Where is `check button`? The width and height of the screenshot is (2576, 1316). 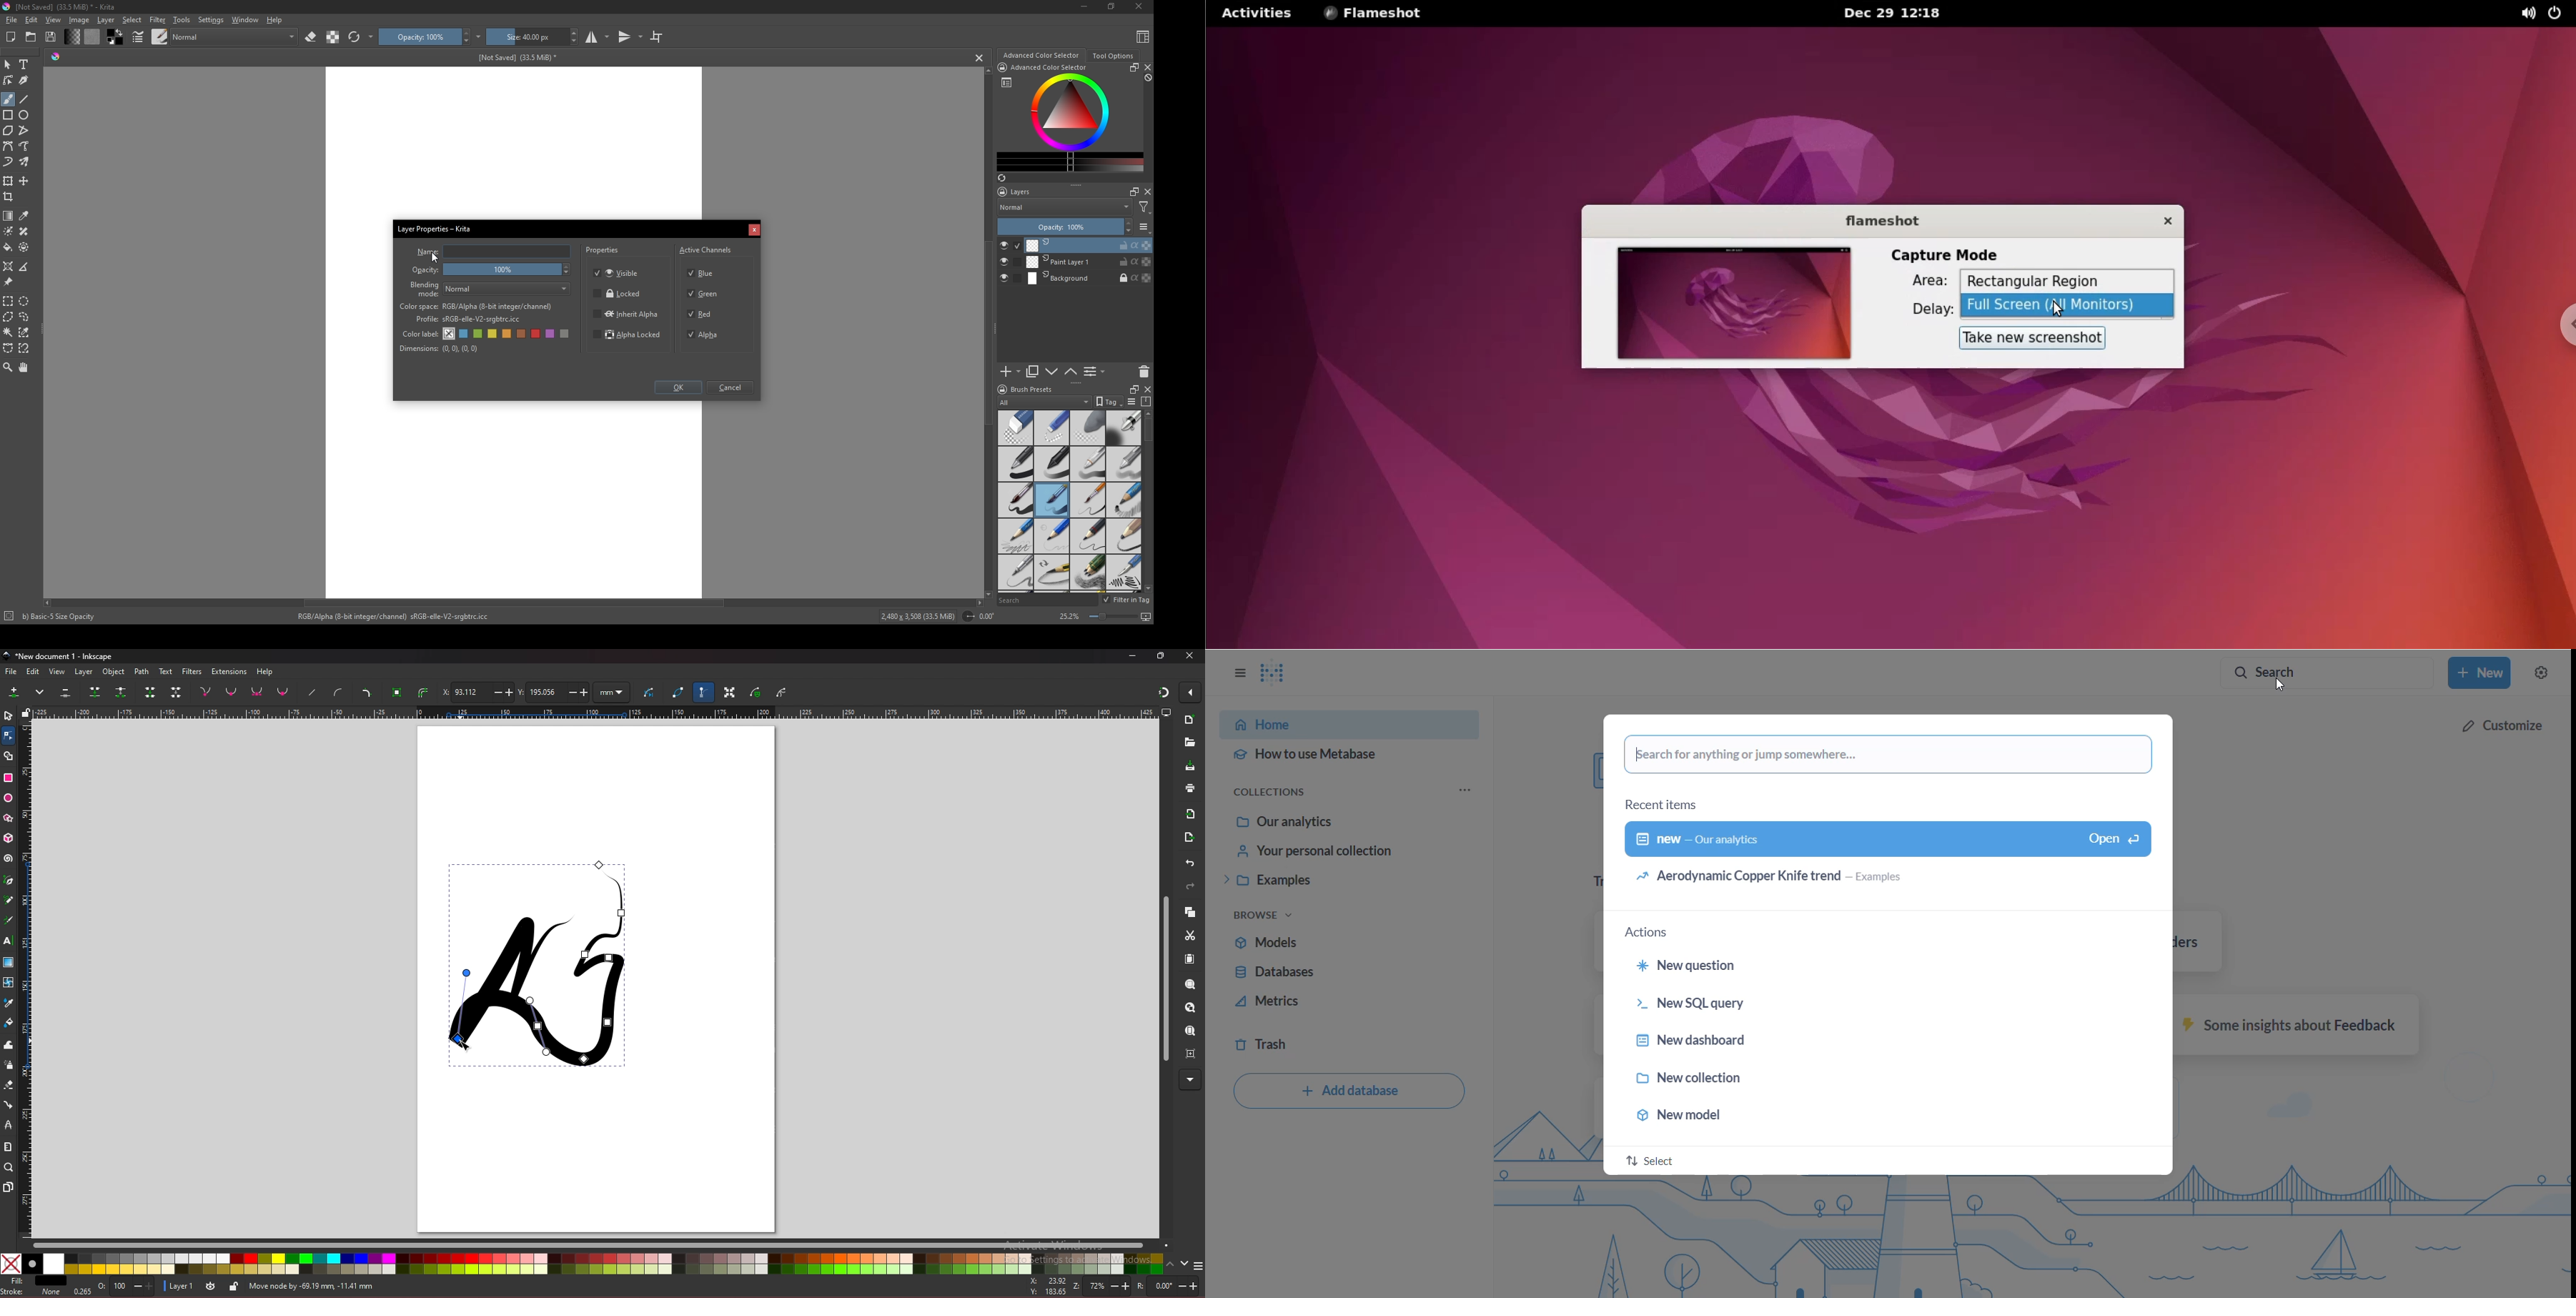 check button is located at coordinates (1010, 279).